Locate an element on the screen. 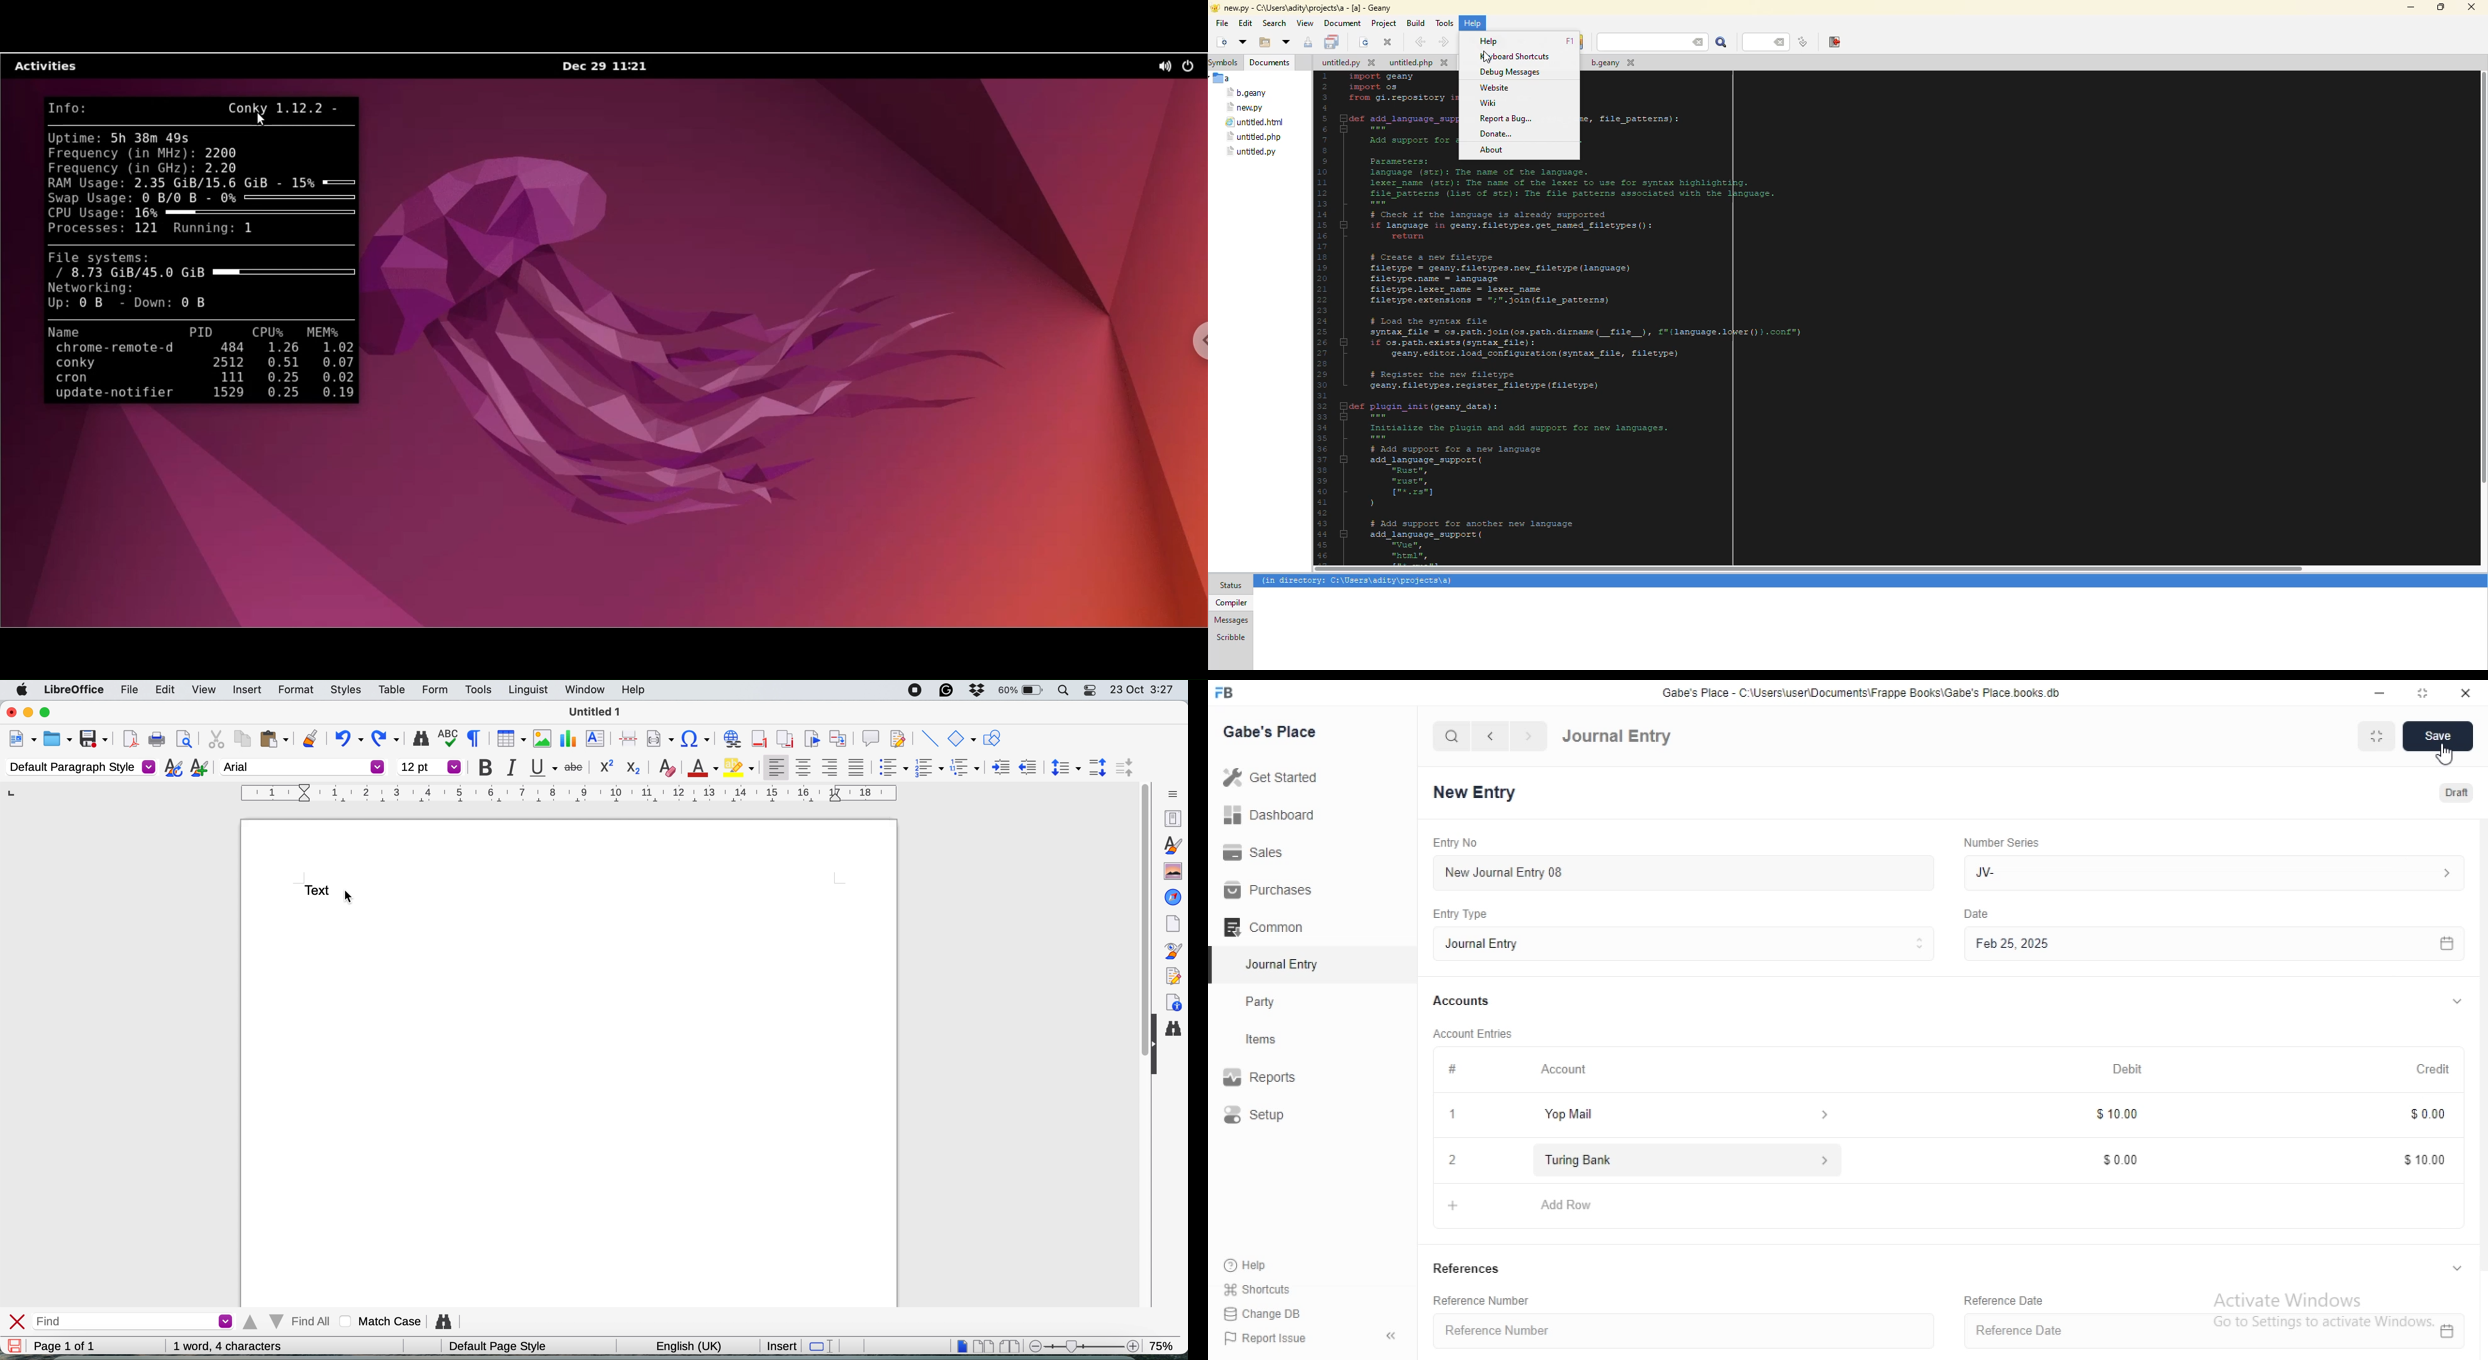 The height and width of the screenshot is (1372, 2492). default page style is located at coordinates (495, 1346).